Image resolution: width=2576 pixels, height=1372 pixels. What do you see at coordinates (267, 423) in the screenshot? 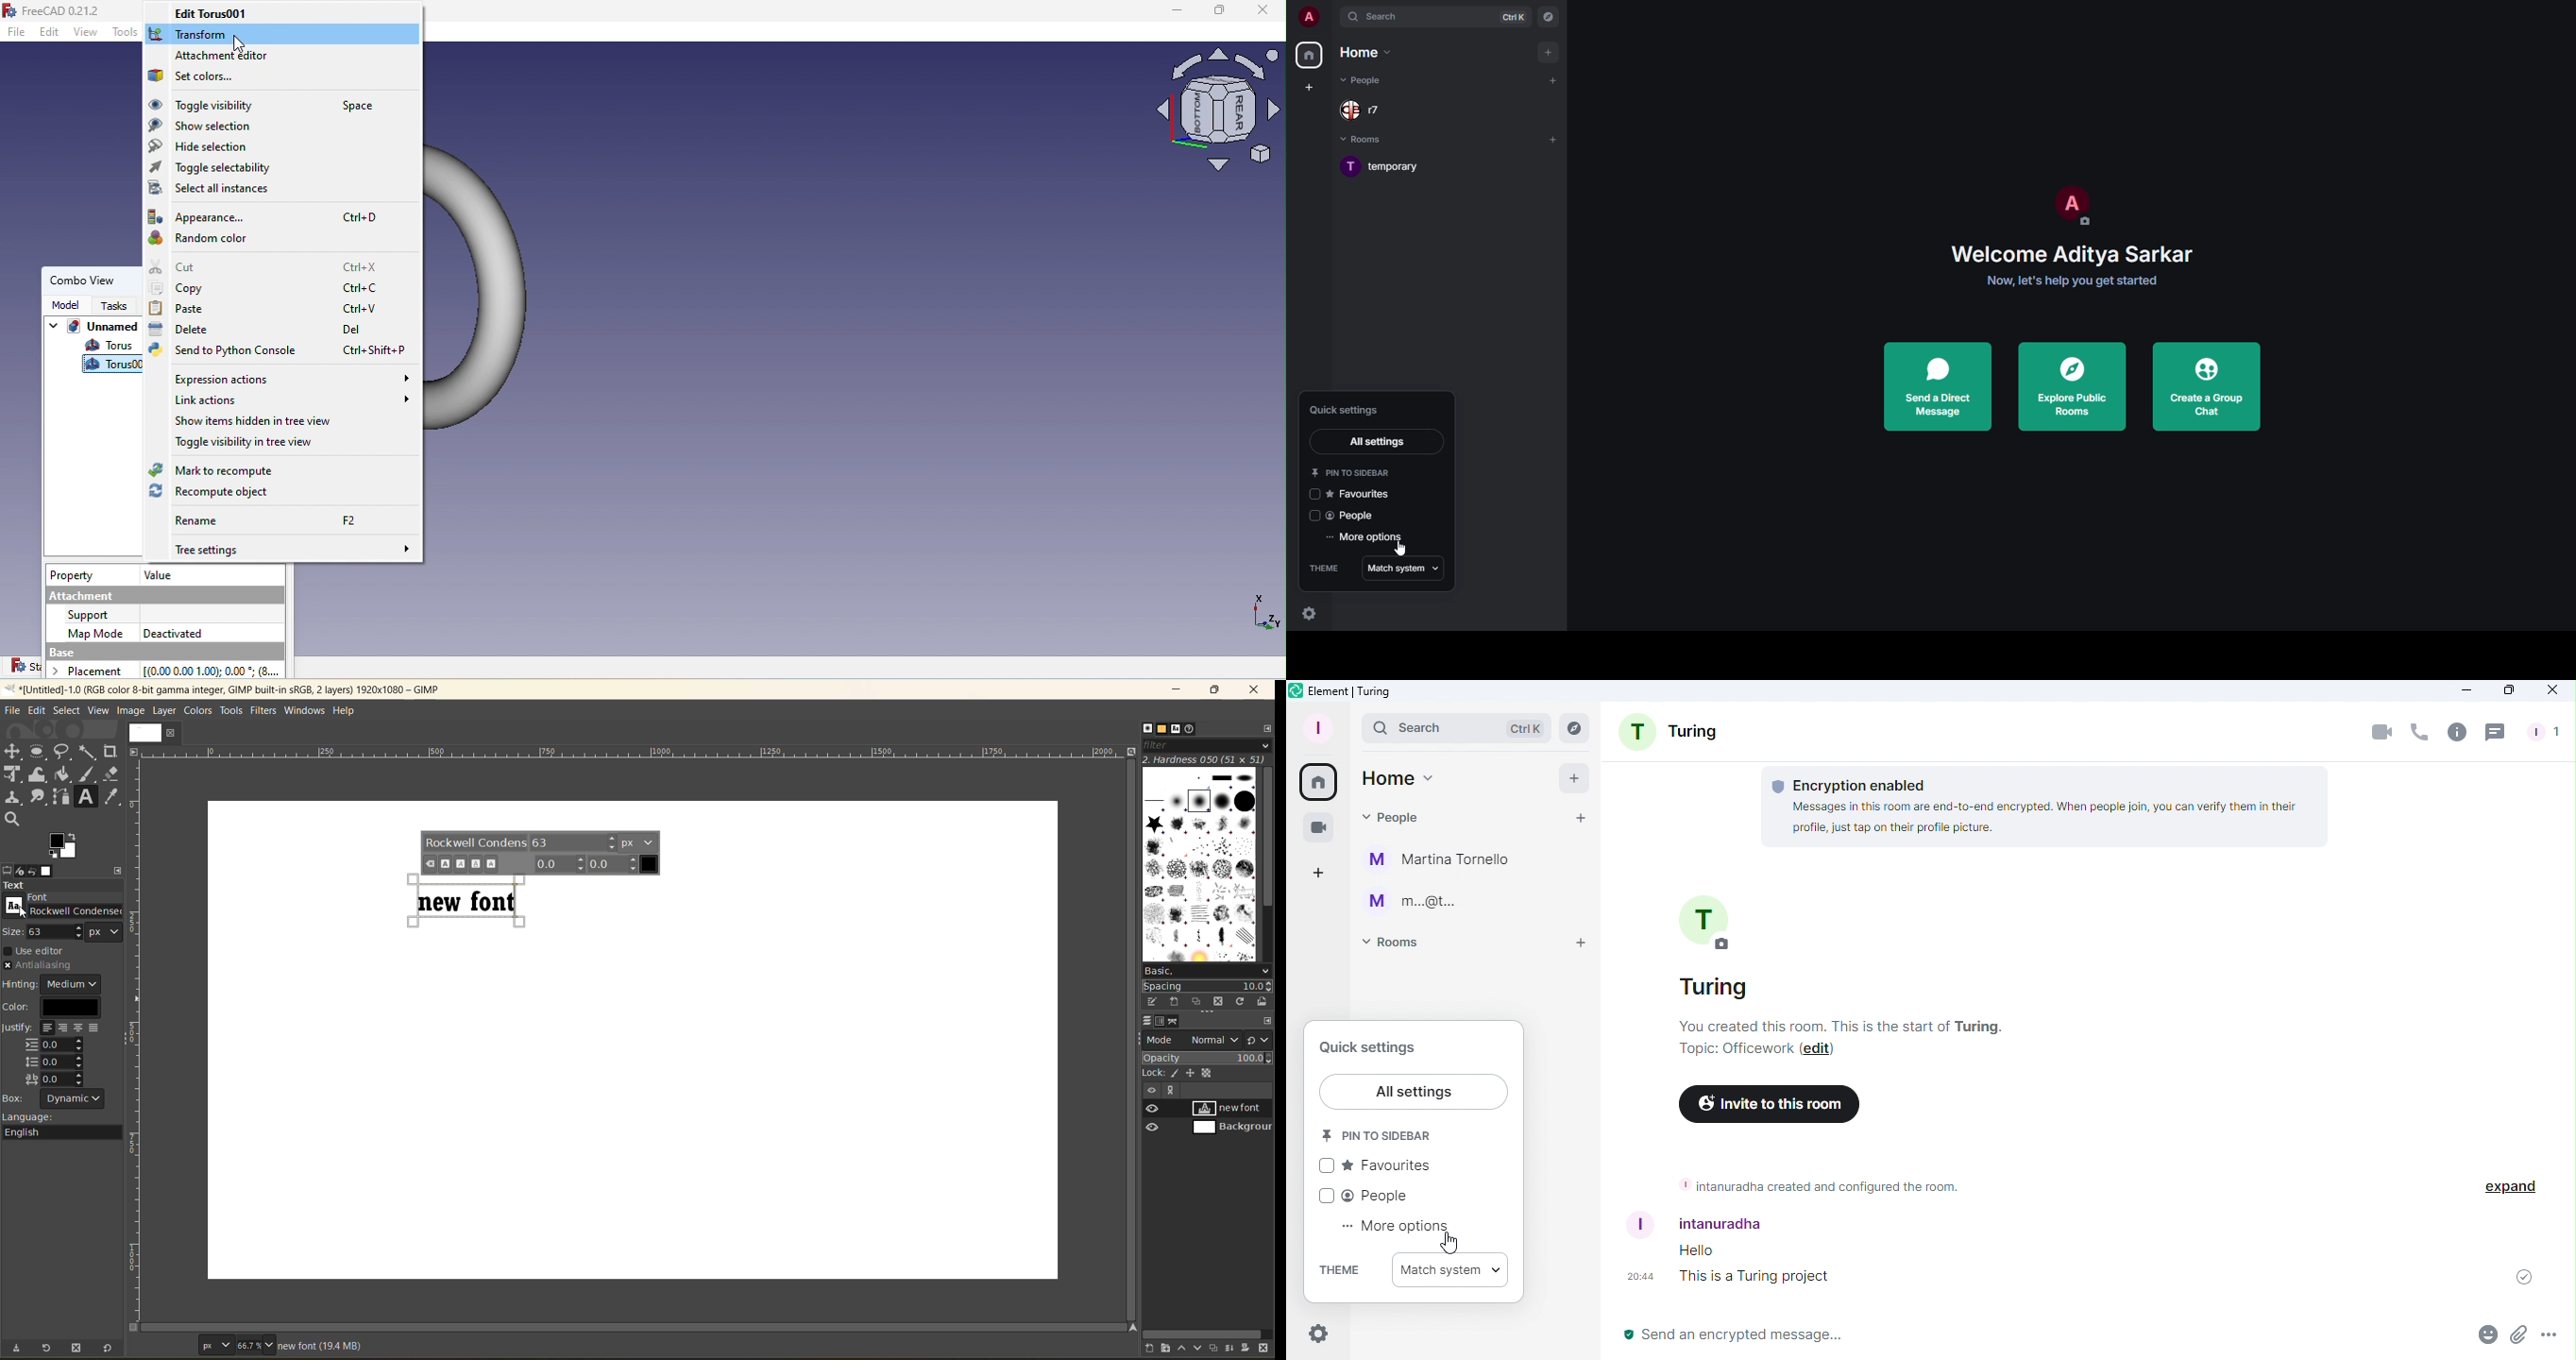
I see `Show hidden item in tree view` at bounding box center [267, 423].